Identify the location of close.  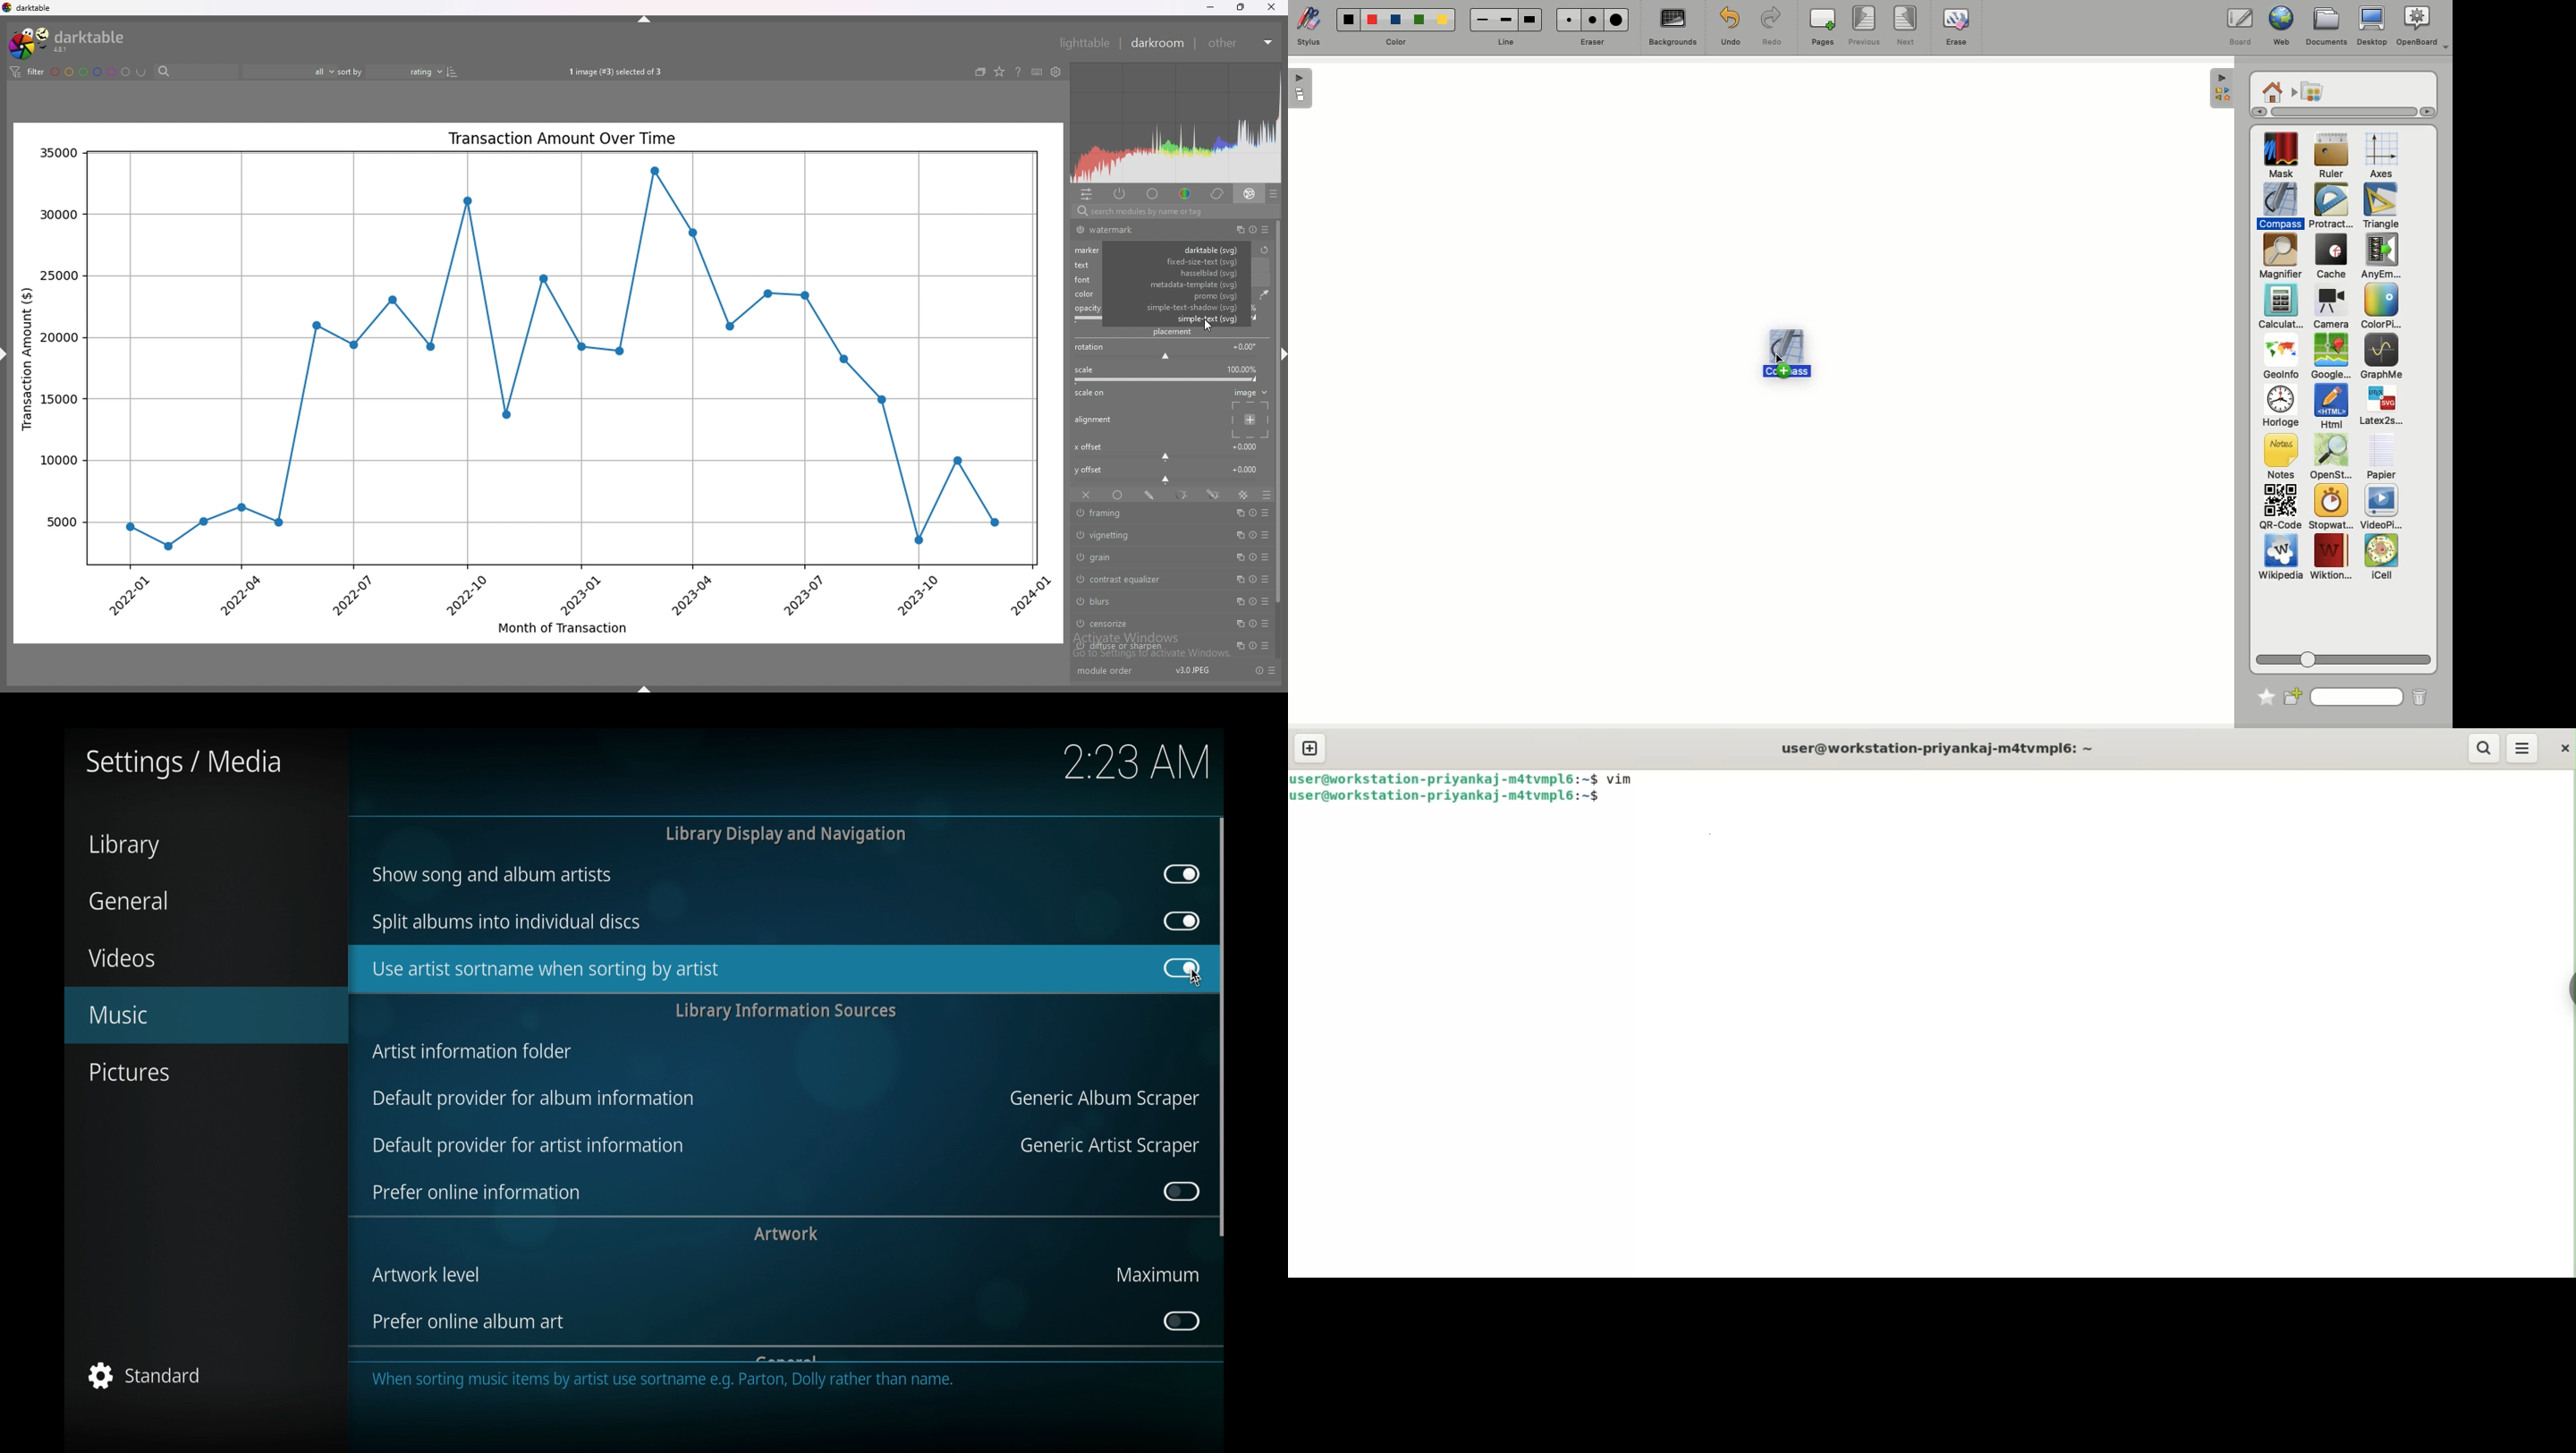
(1269, 8).